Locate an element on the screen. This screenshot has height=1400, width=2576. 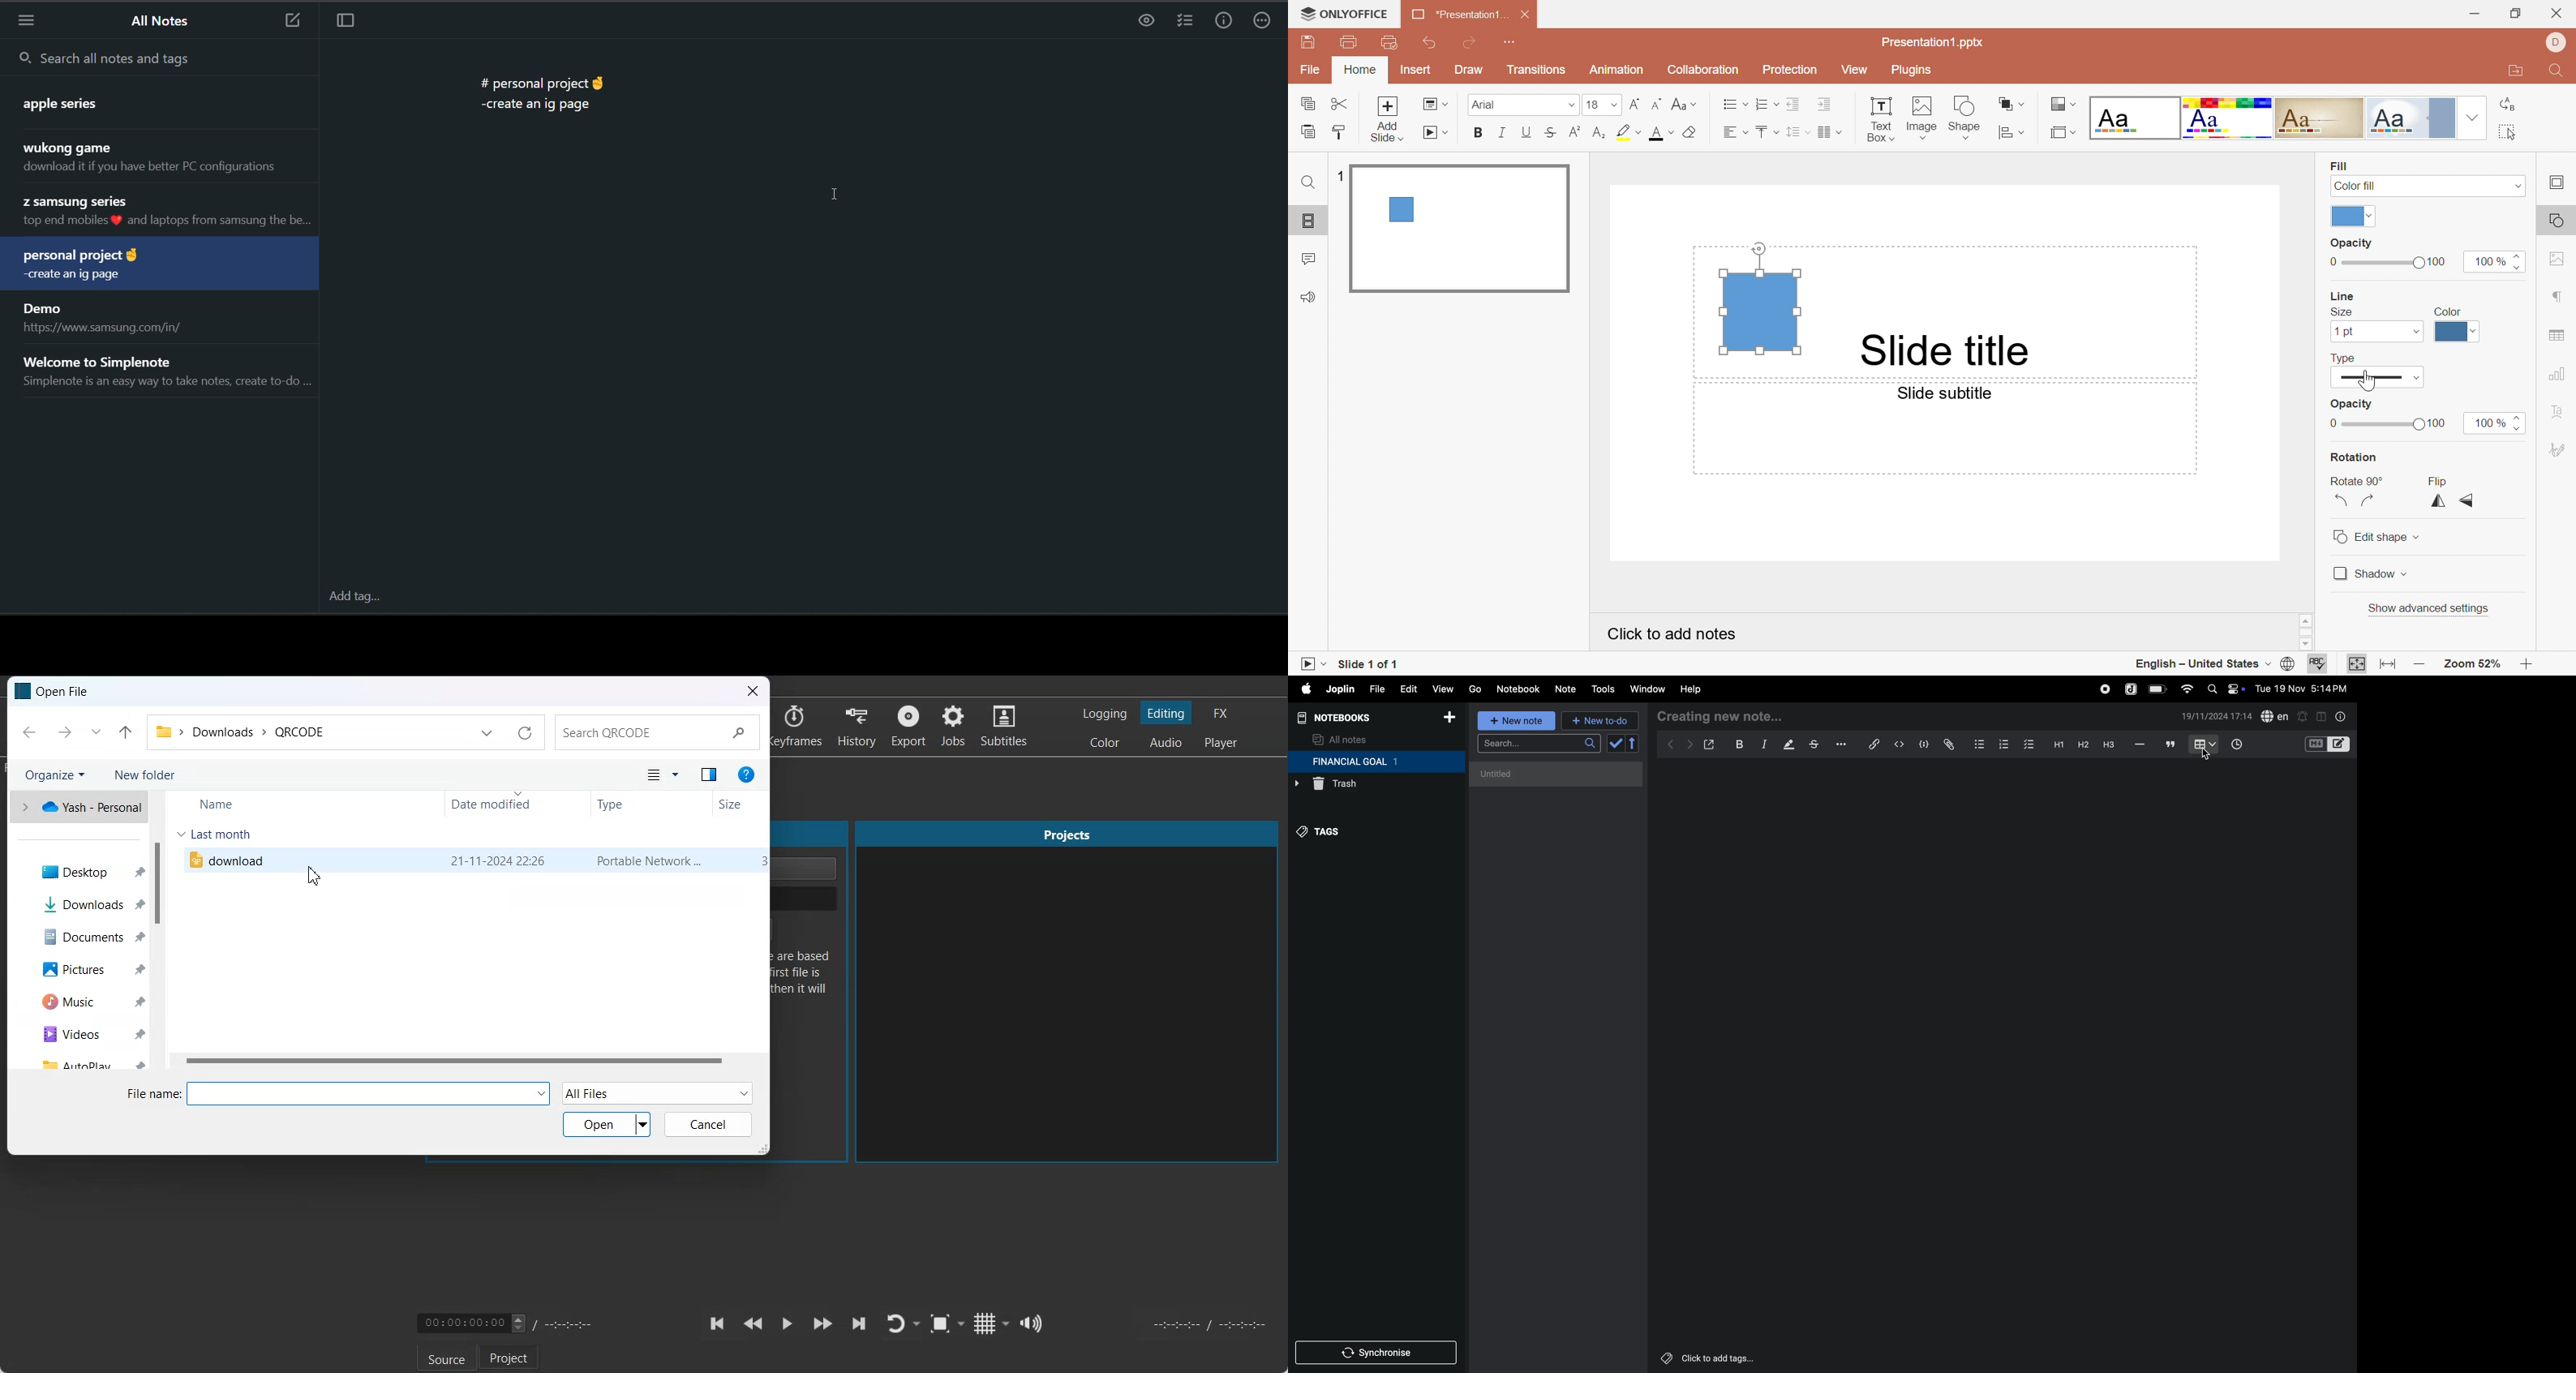
cursor is located at coordinates (311, 875).